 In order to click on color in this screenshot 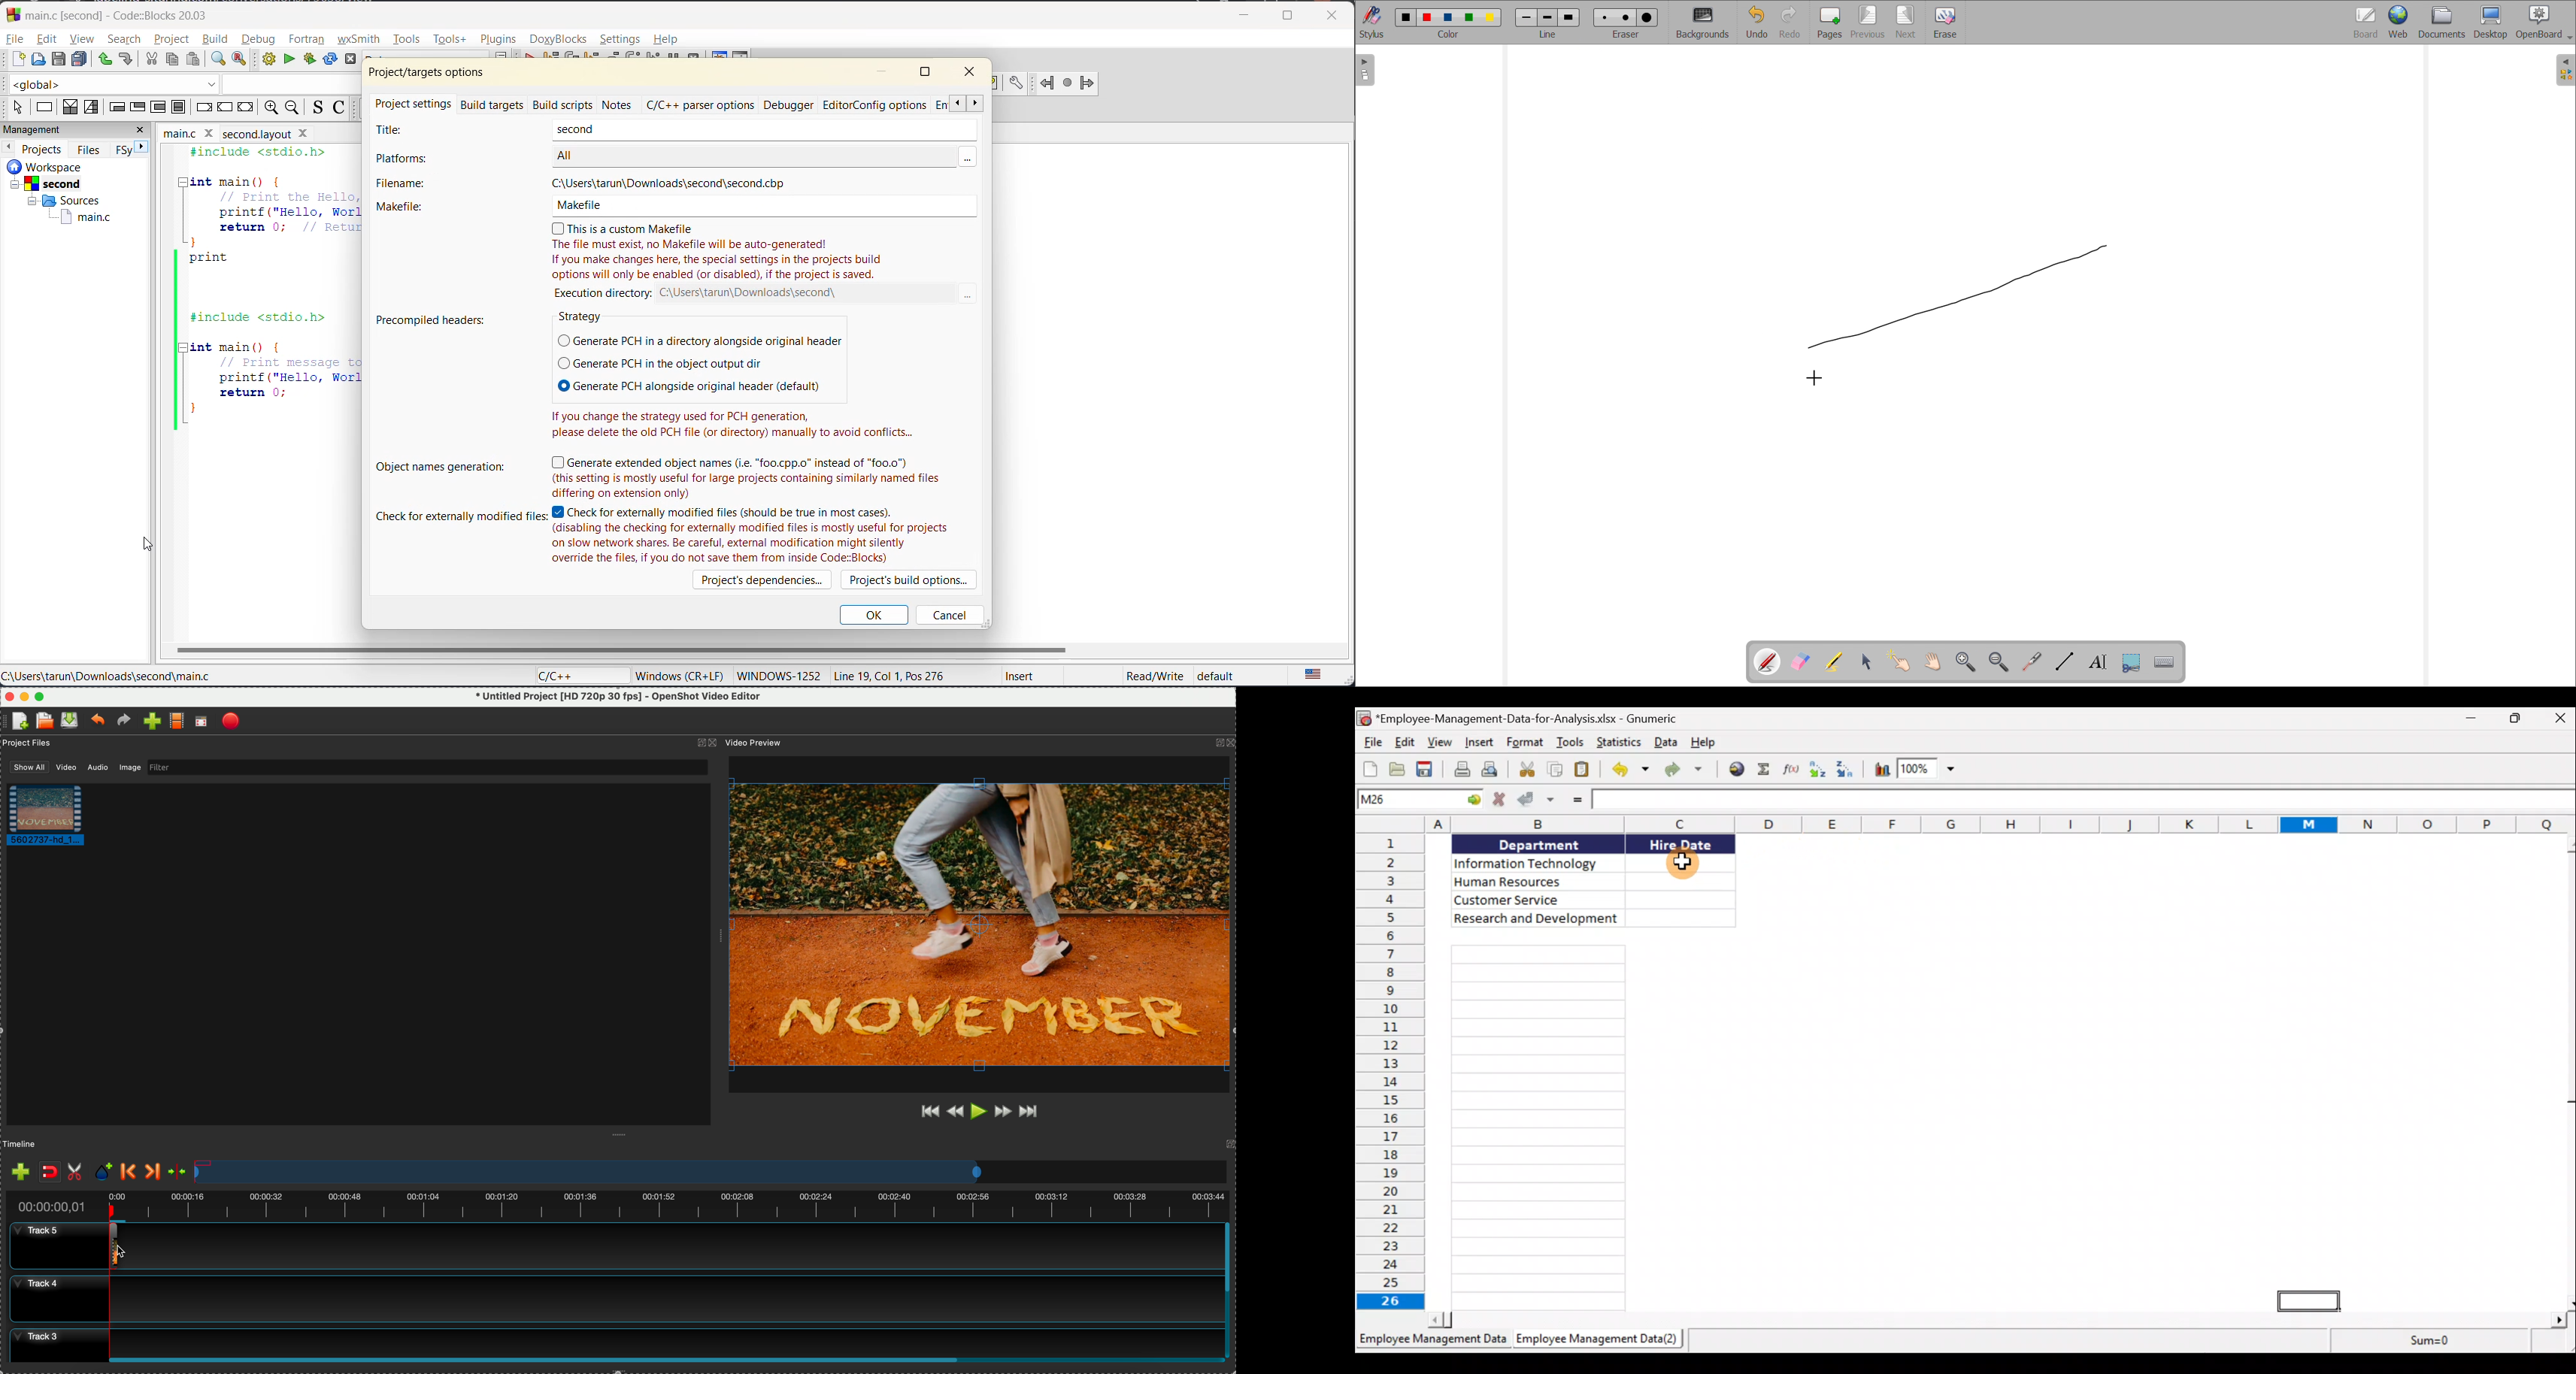, I will do `click(1490, 18)`.